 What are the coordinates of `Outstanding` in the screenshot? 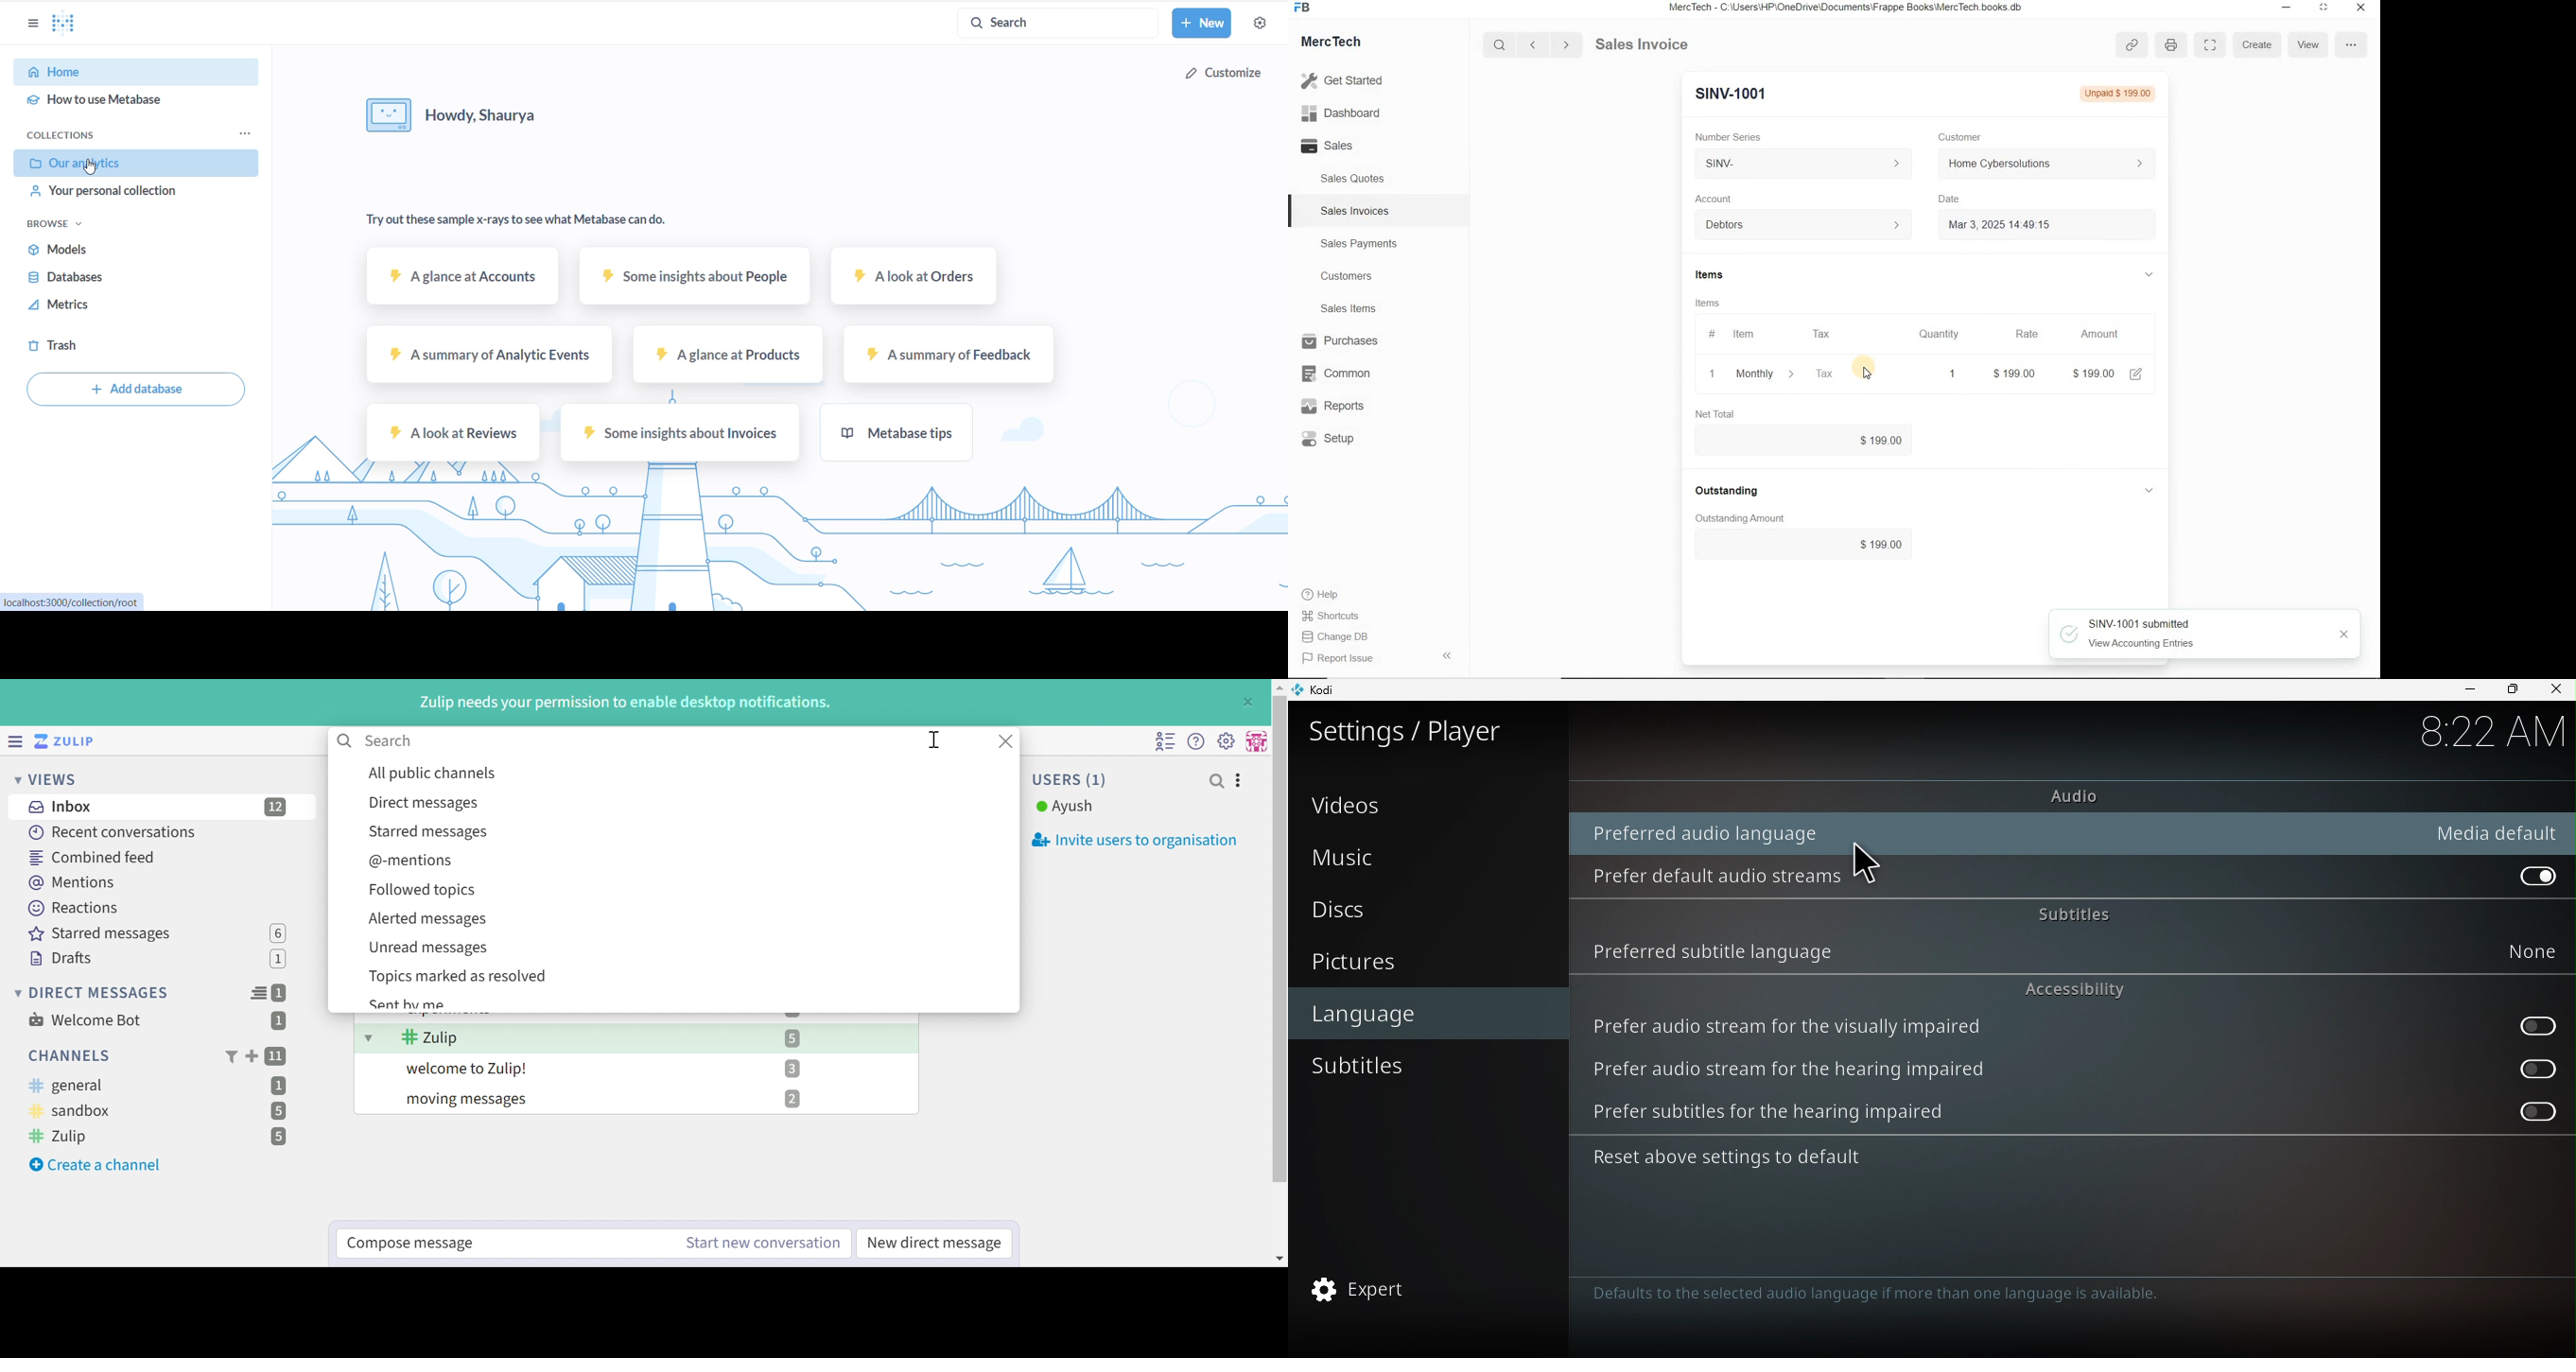 It's located at (1727, 491).